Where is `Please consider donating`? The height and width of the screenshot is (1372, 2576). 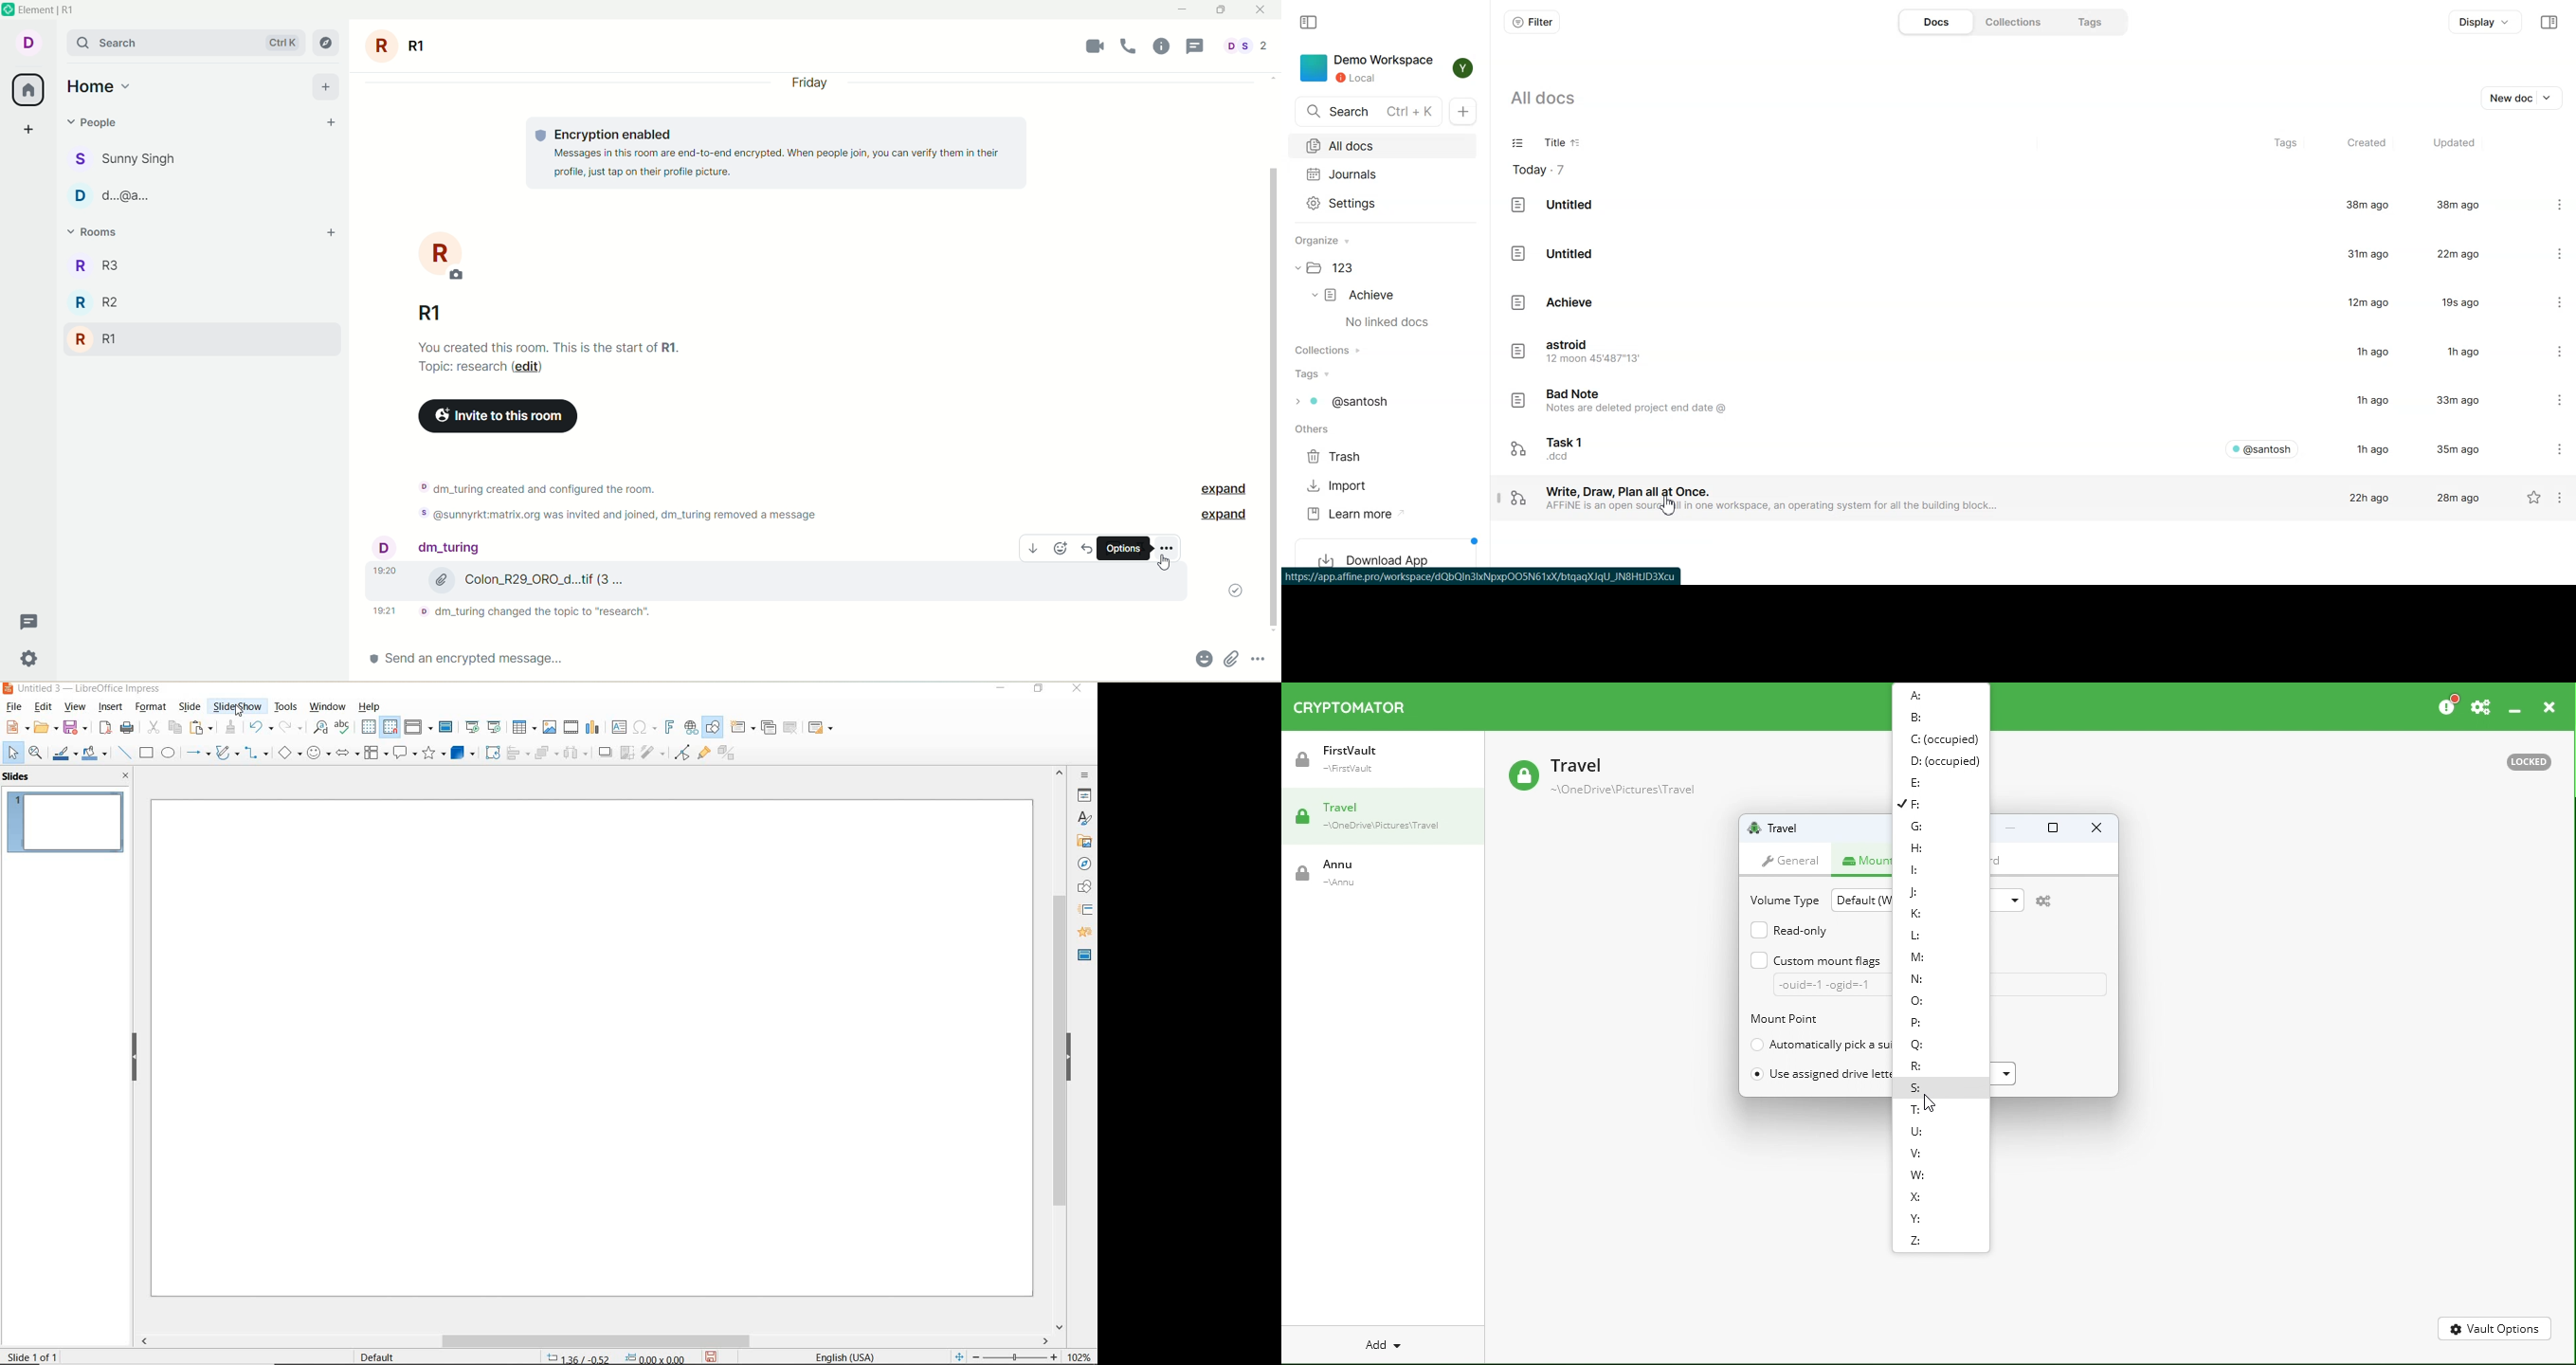
Please consider donating is located at coordinates (2446, 704).